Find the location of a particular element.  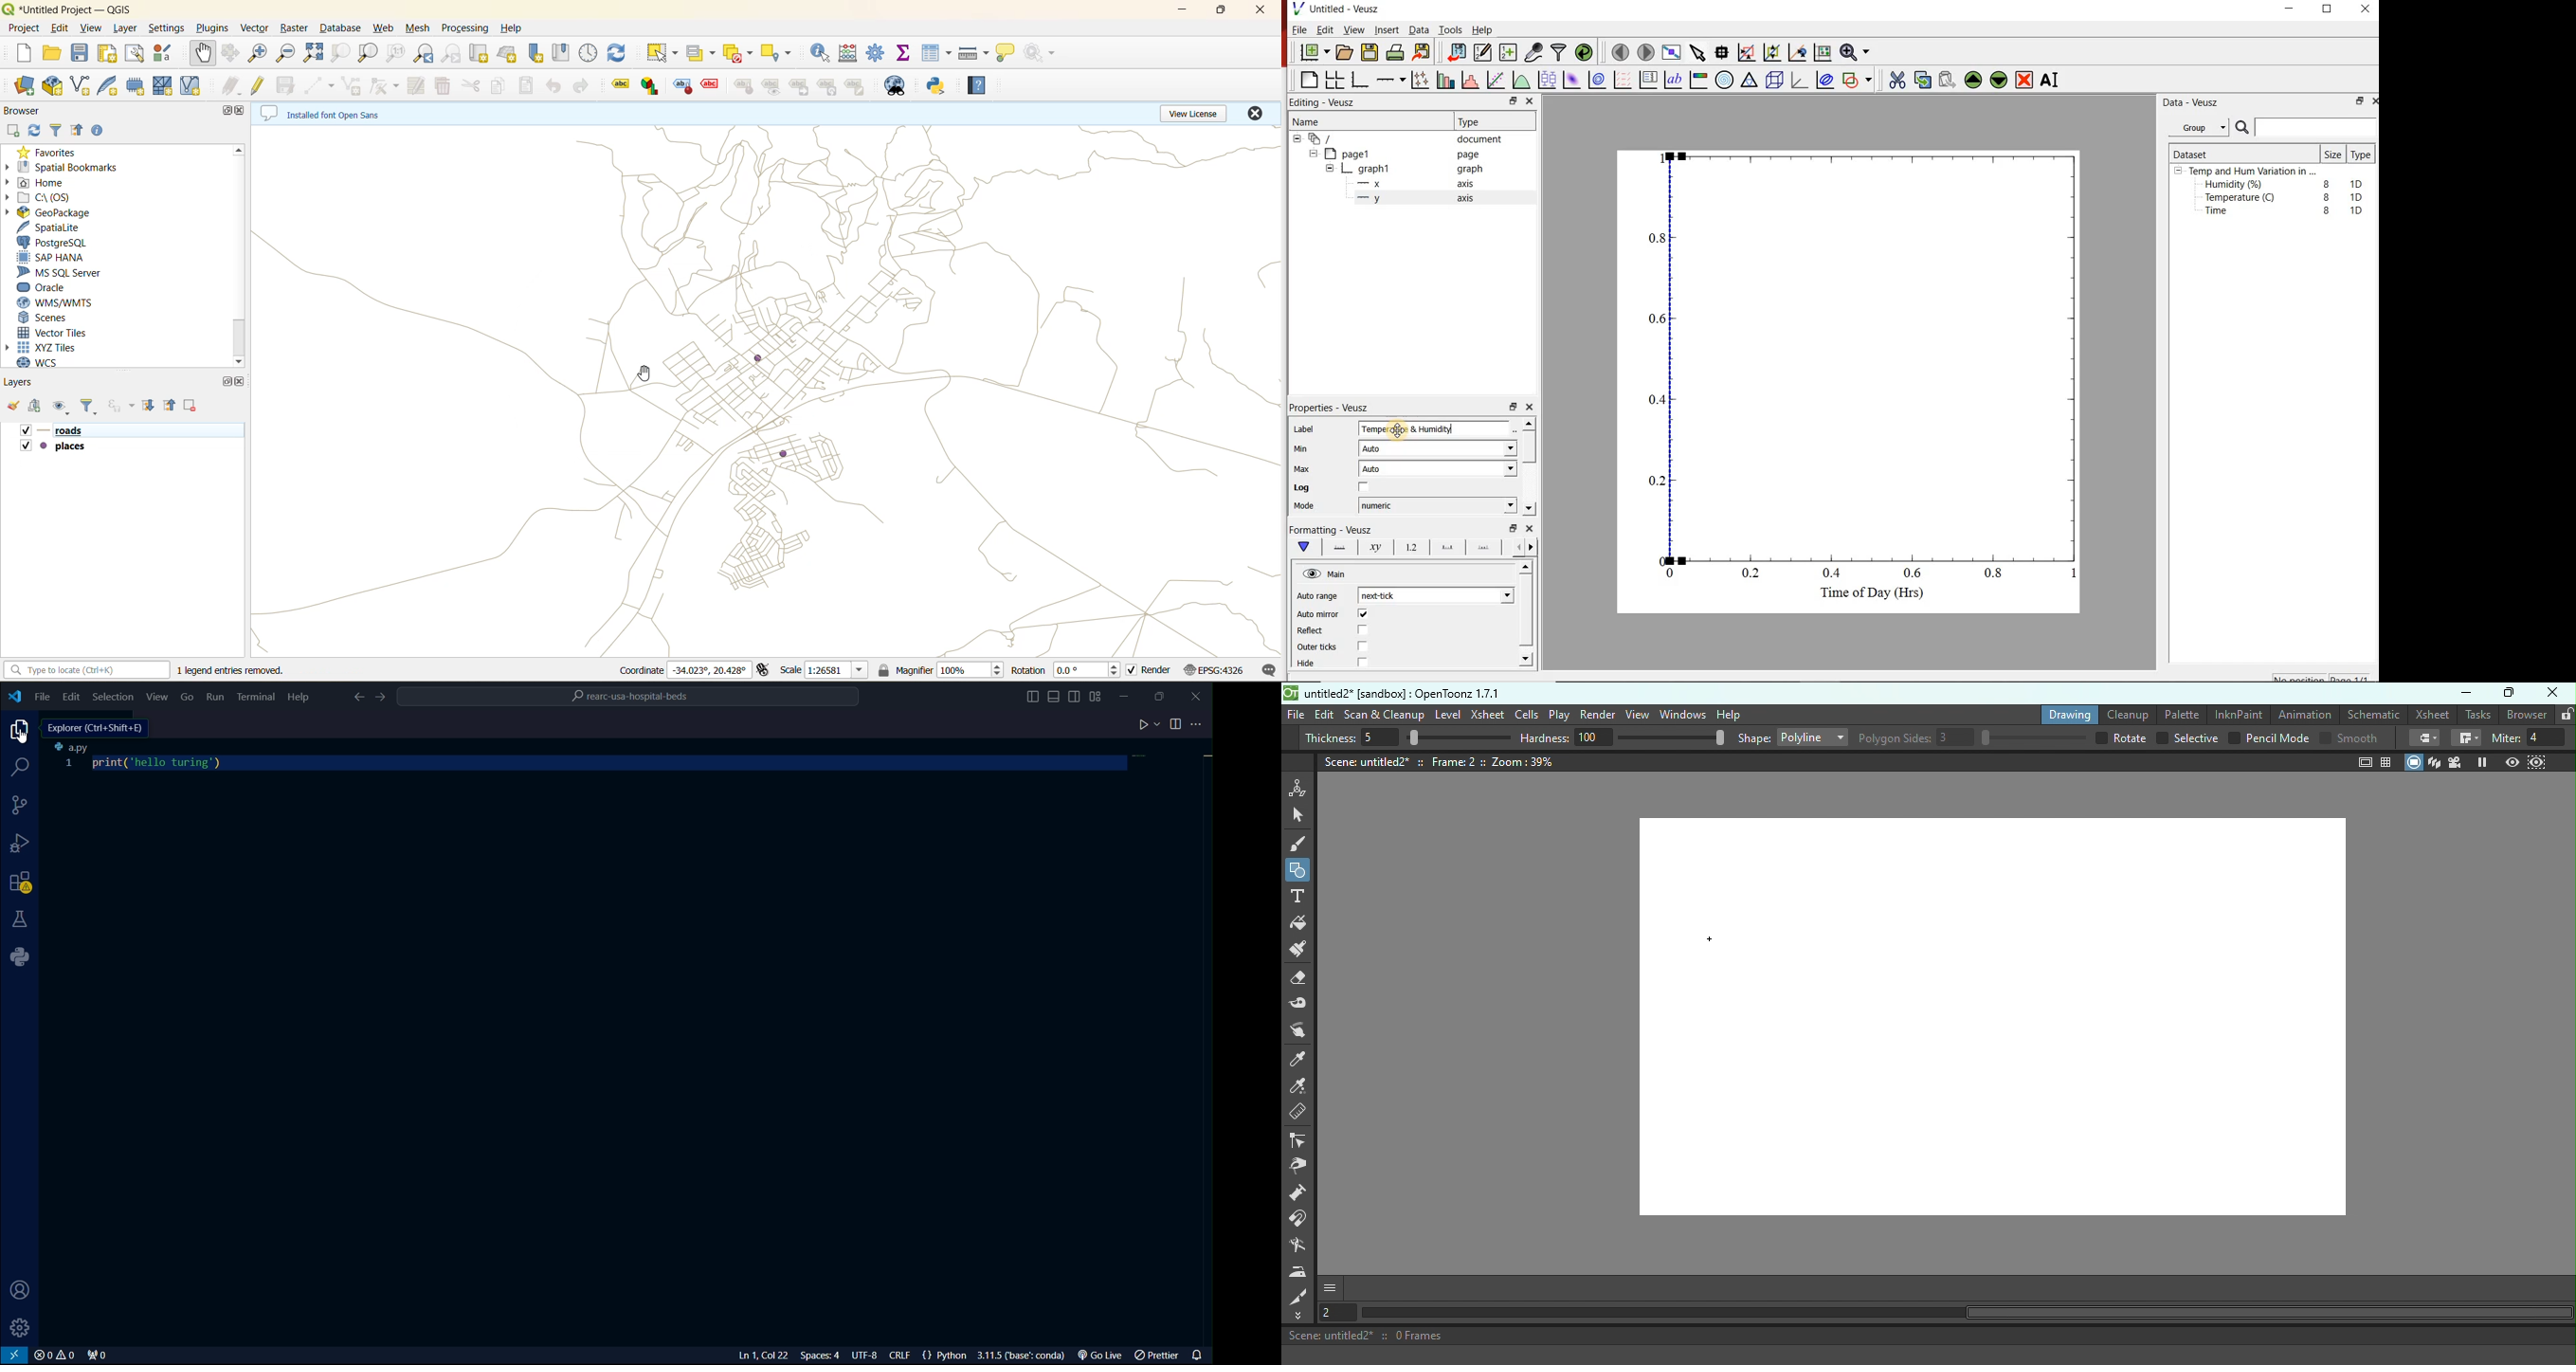

restore down is located at coordinates (1512, 407).